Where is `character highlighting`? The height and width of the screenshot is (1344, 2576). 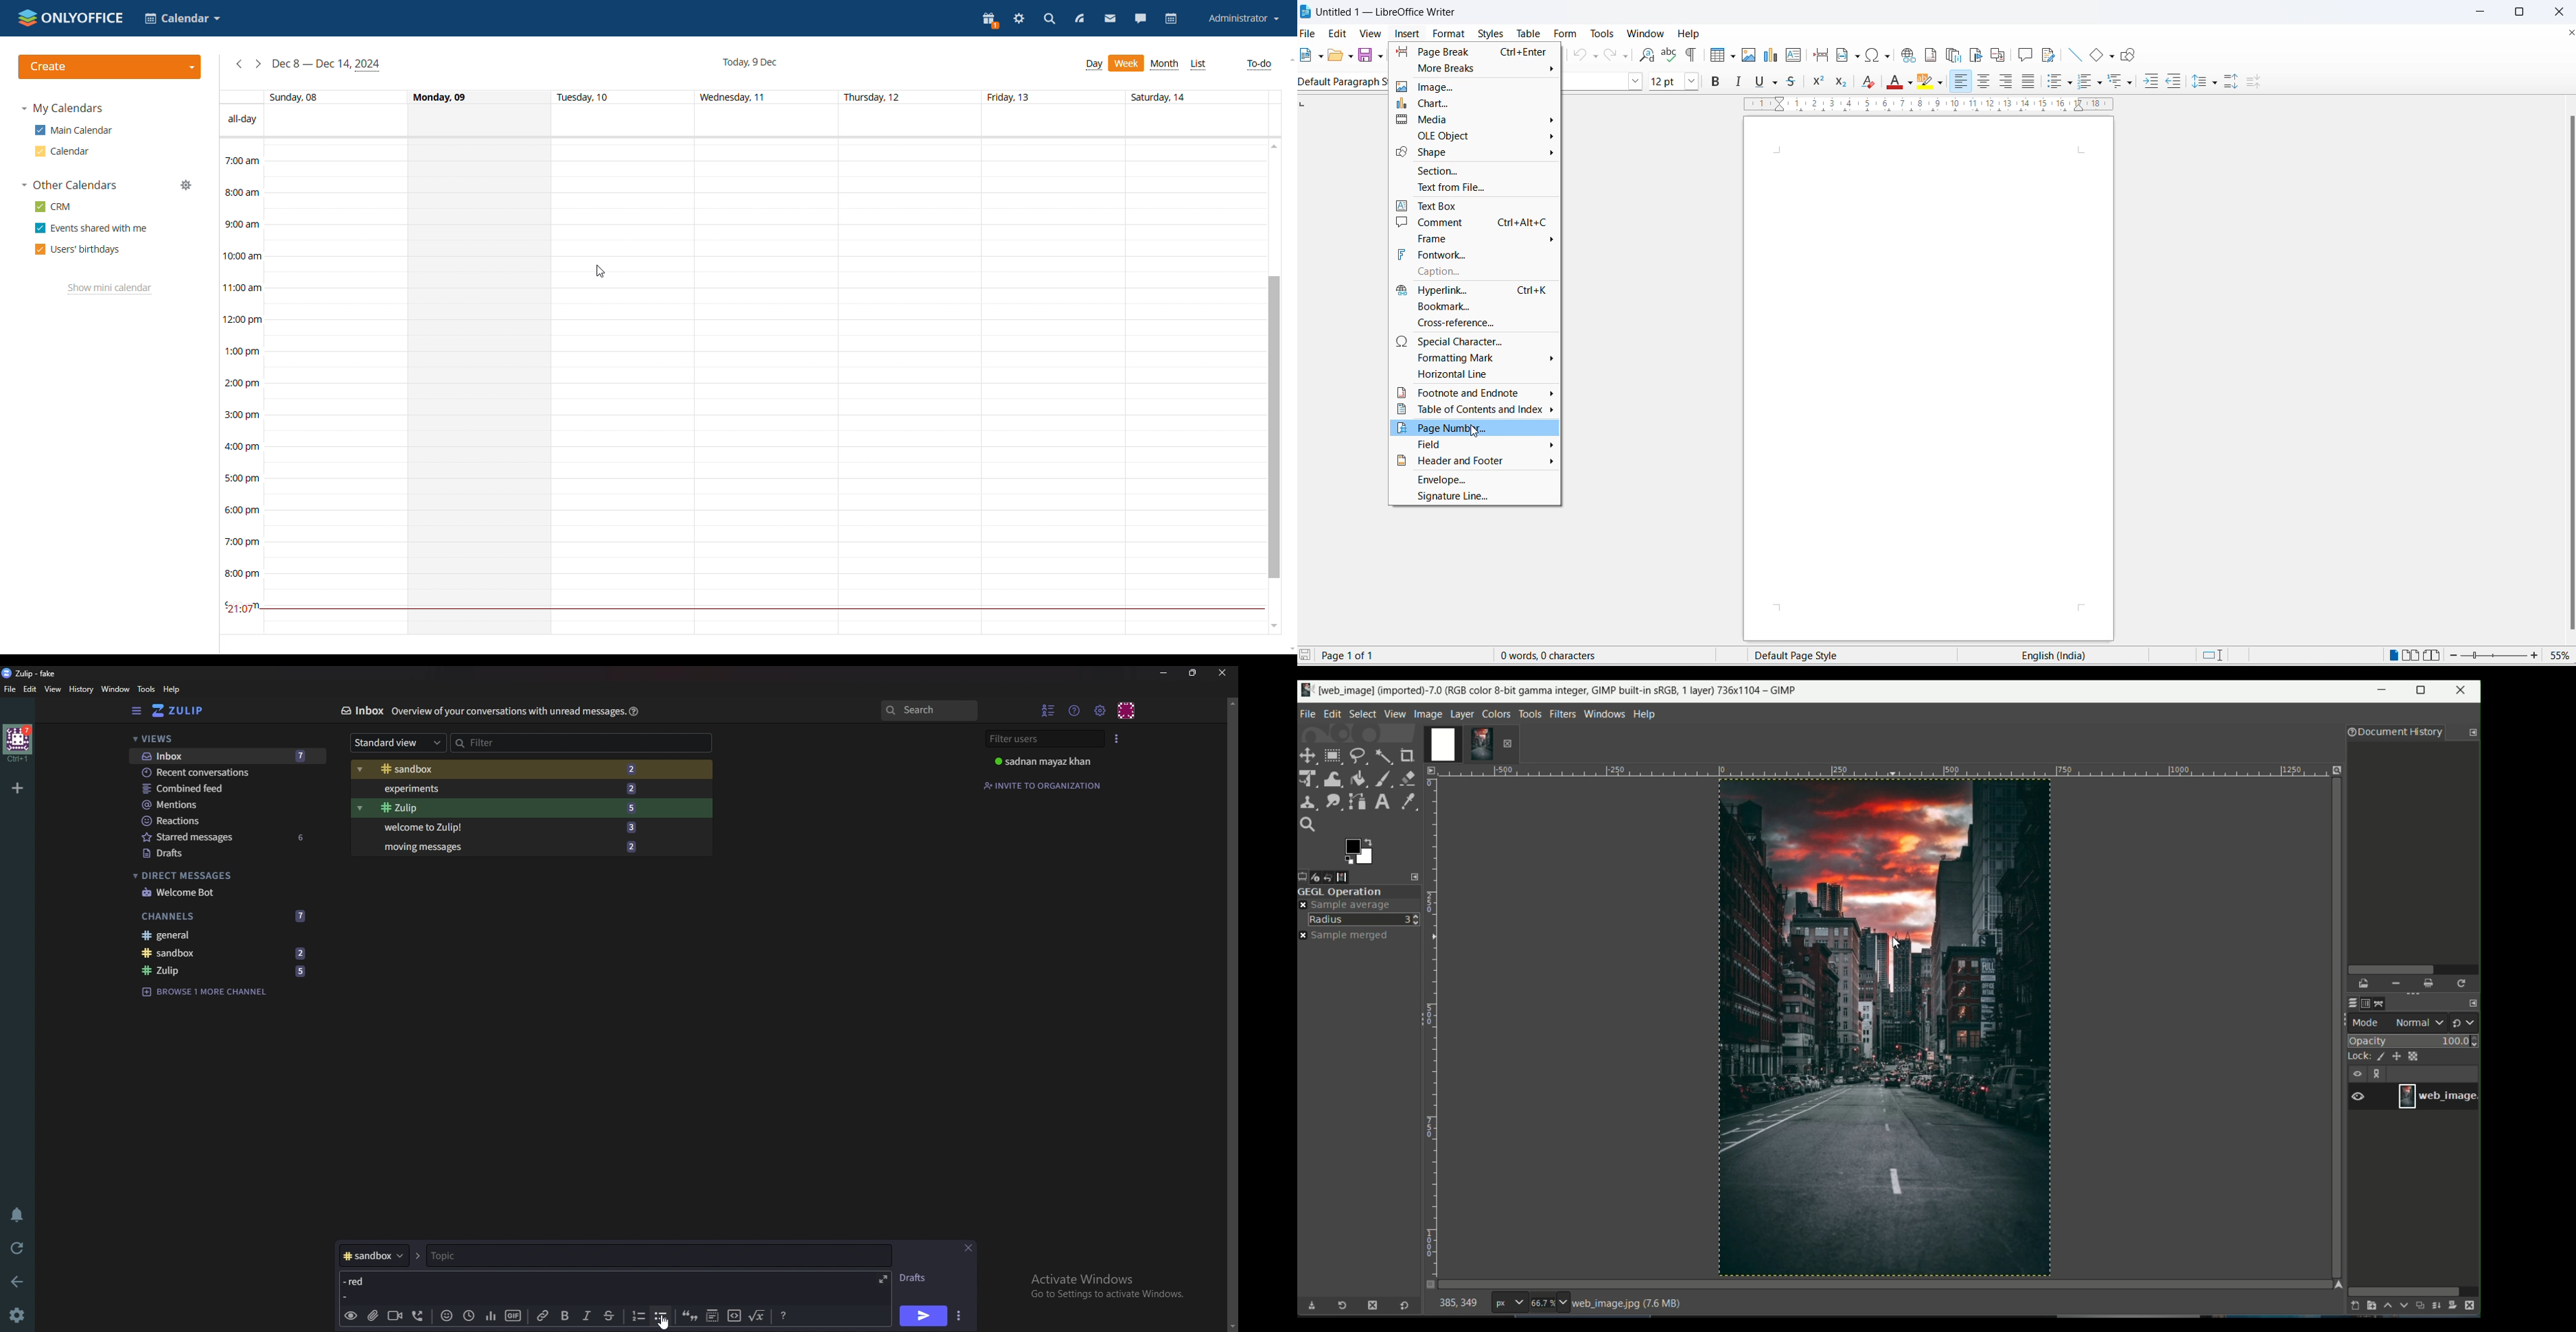
character highlighting is located at coordinates (1927, 83).